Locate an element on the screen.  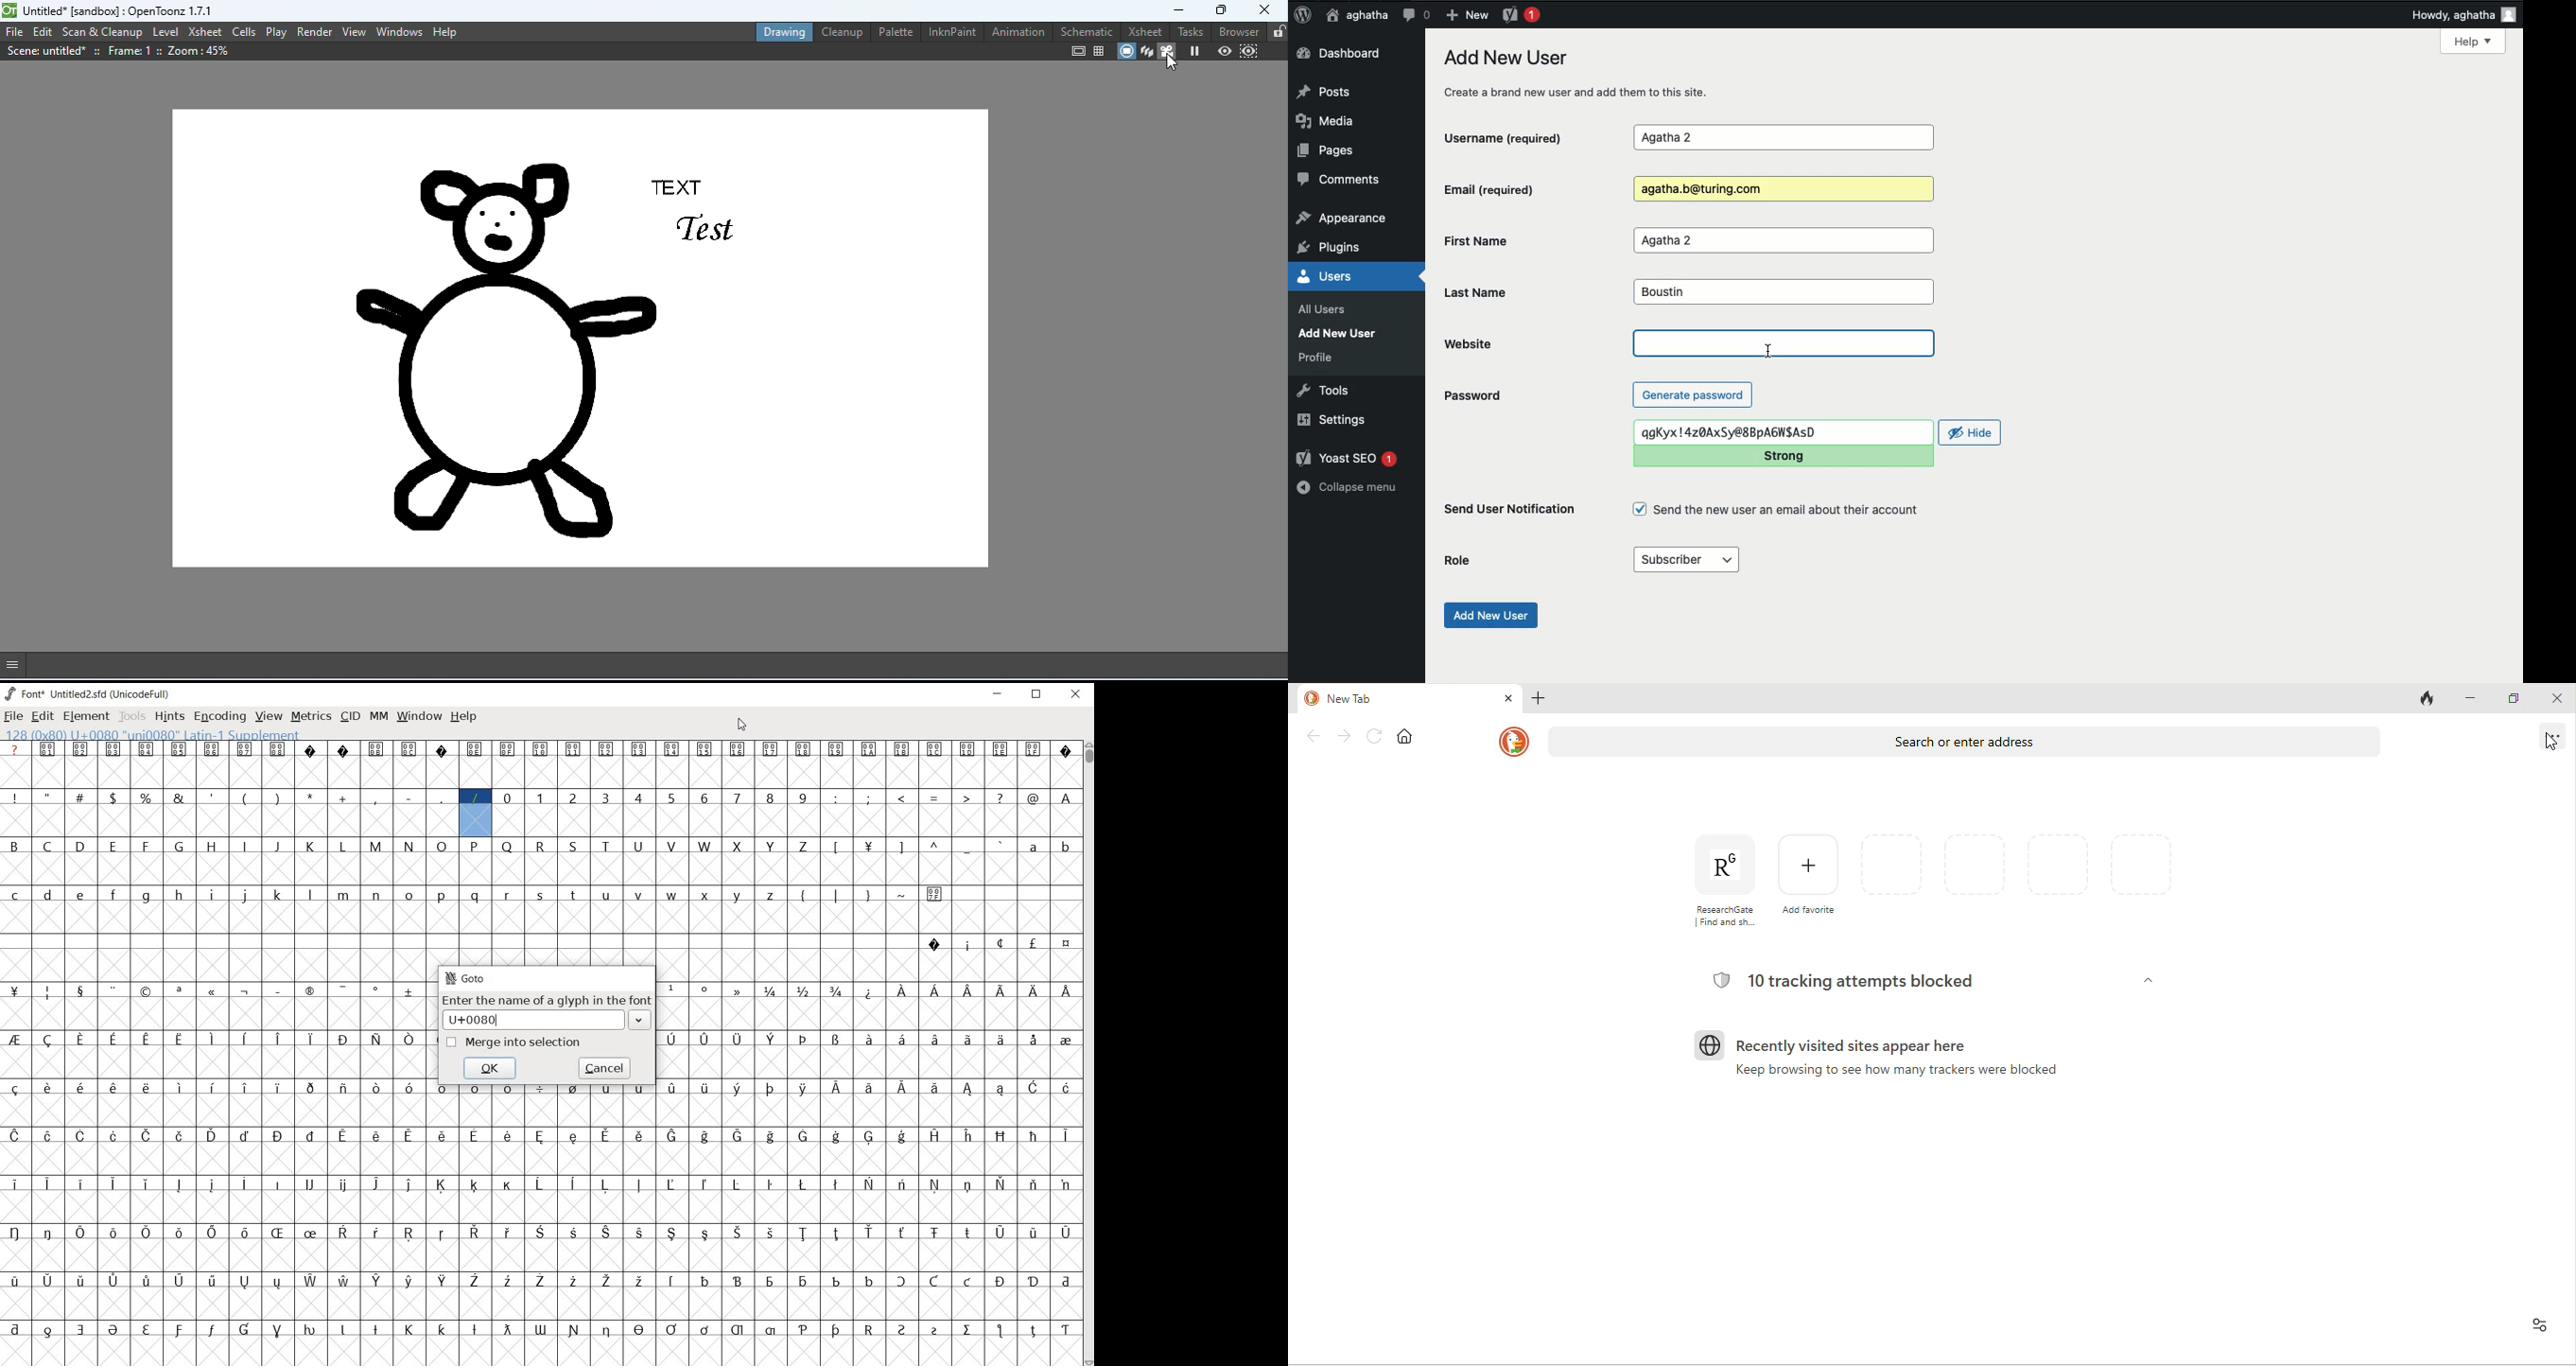
glyph is located at coordinates (475, 1330).